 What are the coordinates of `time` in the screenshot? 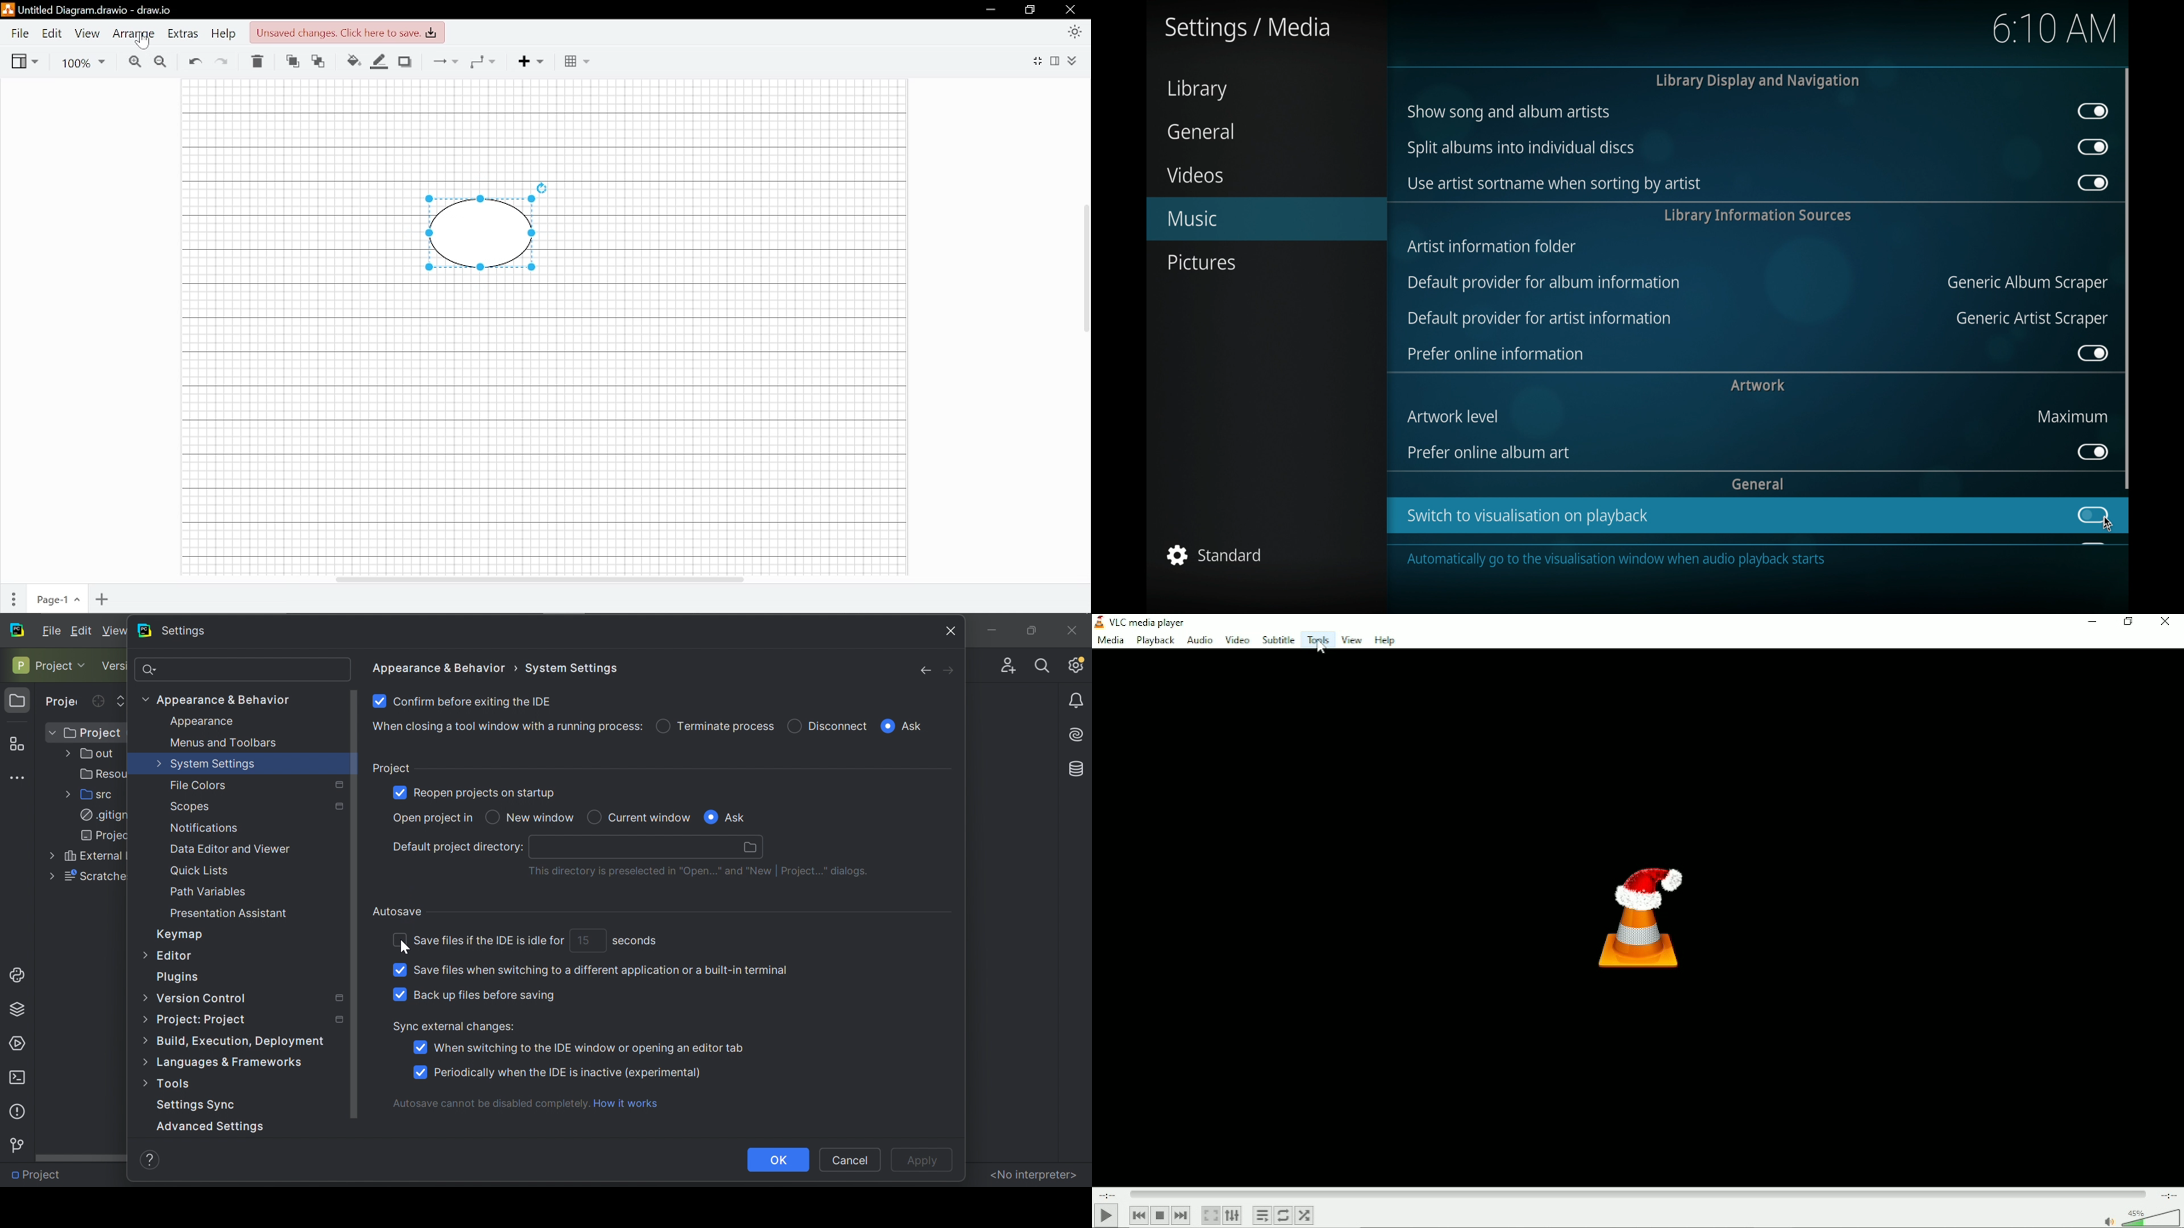 It's located at (2055, 28).